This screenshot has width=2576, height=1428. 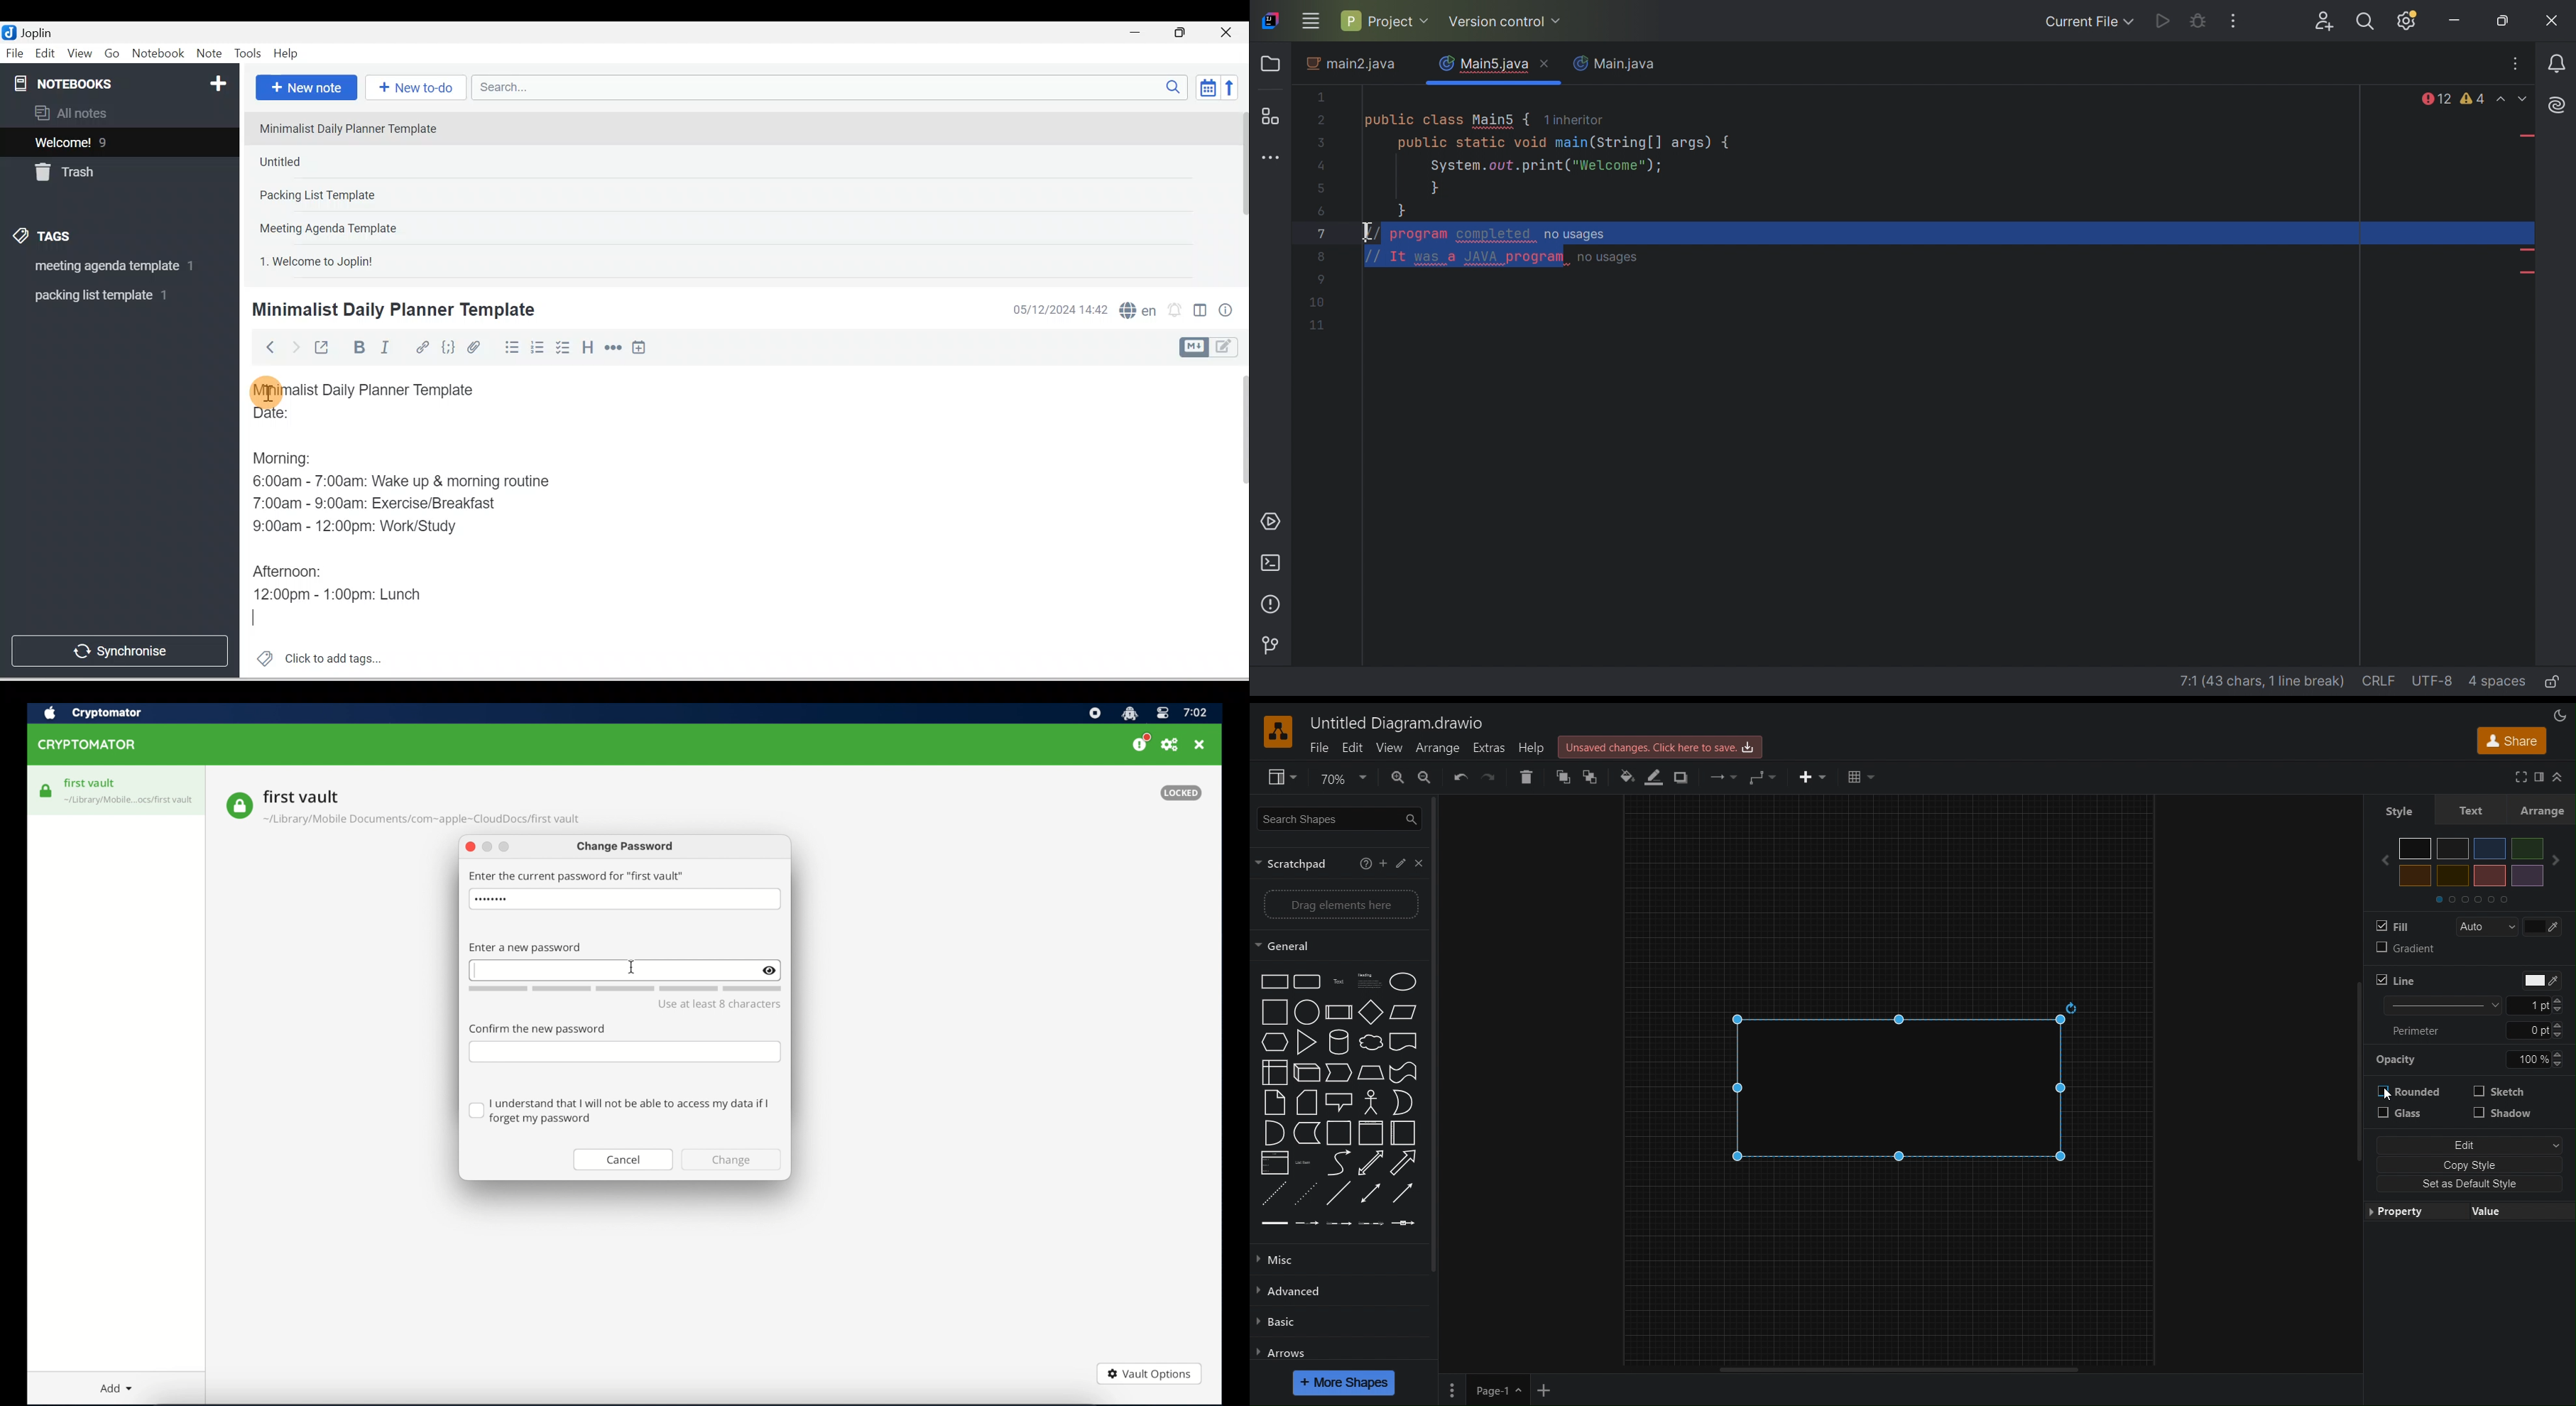 What do you see at coordinates (357, 128) in the screenshot?
I see `Note 1` at bounding box center [357, 128].